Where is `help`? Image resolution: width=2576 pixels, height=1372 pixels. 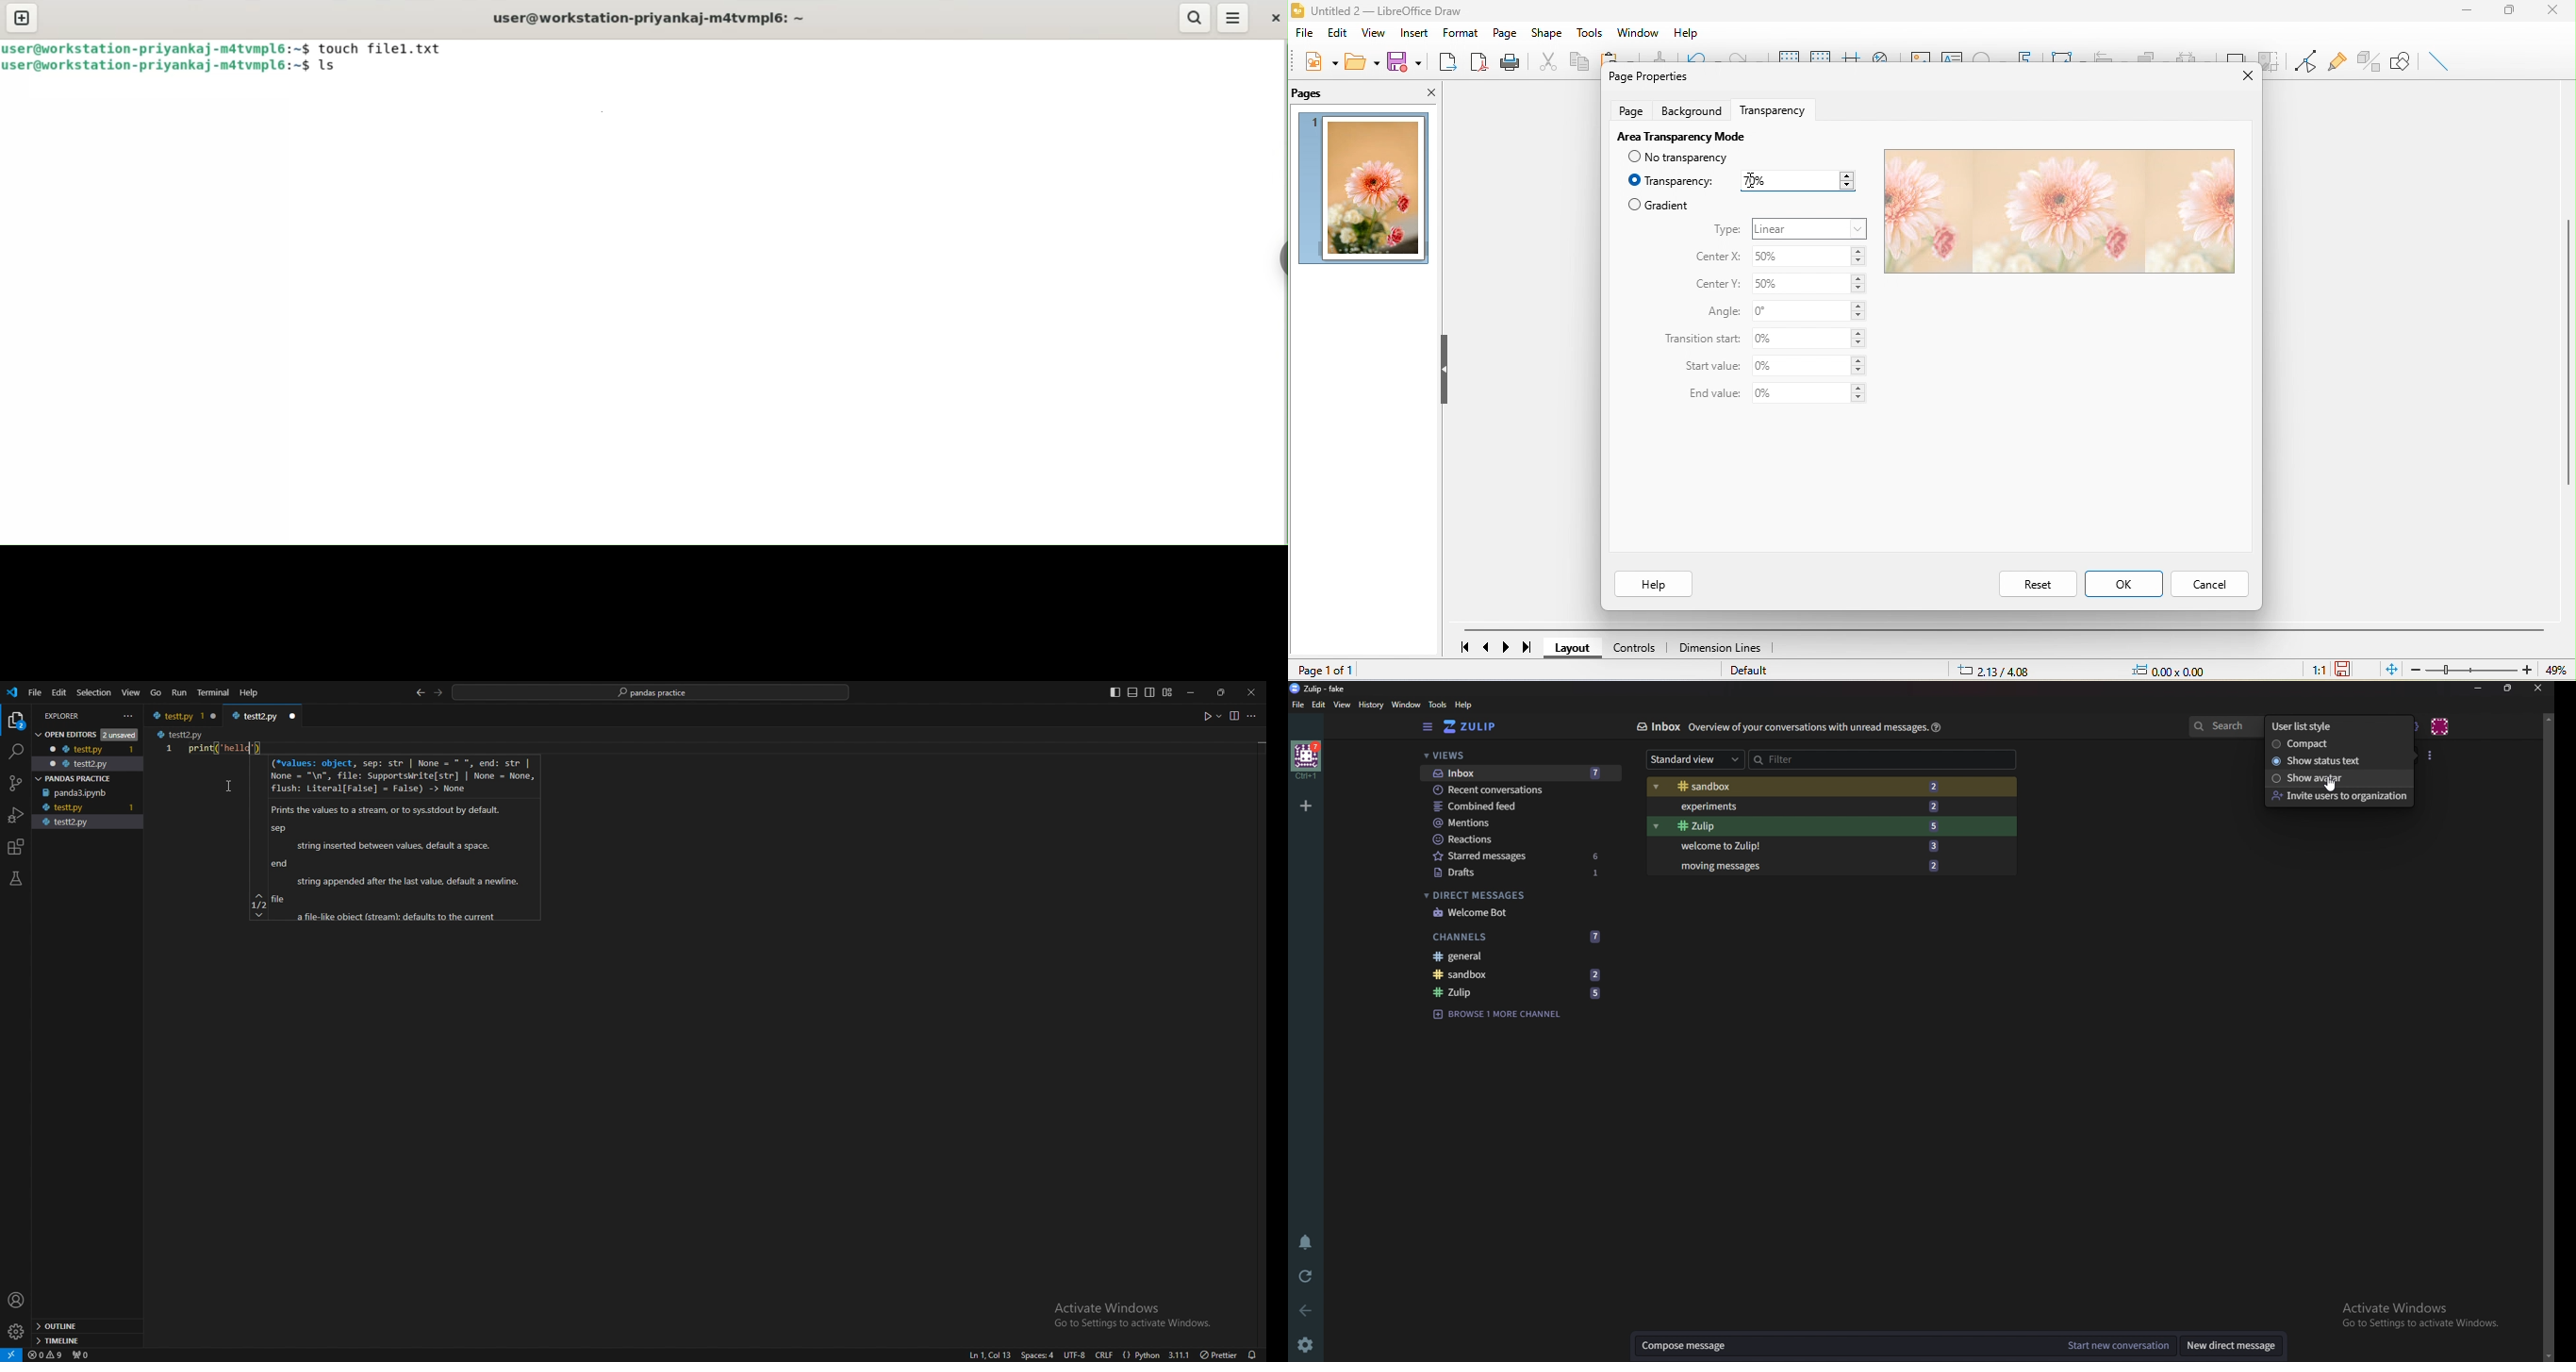 help is located at coordinates (1652, 584).